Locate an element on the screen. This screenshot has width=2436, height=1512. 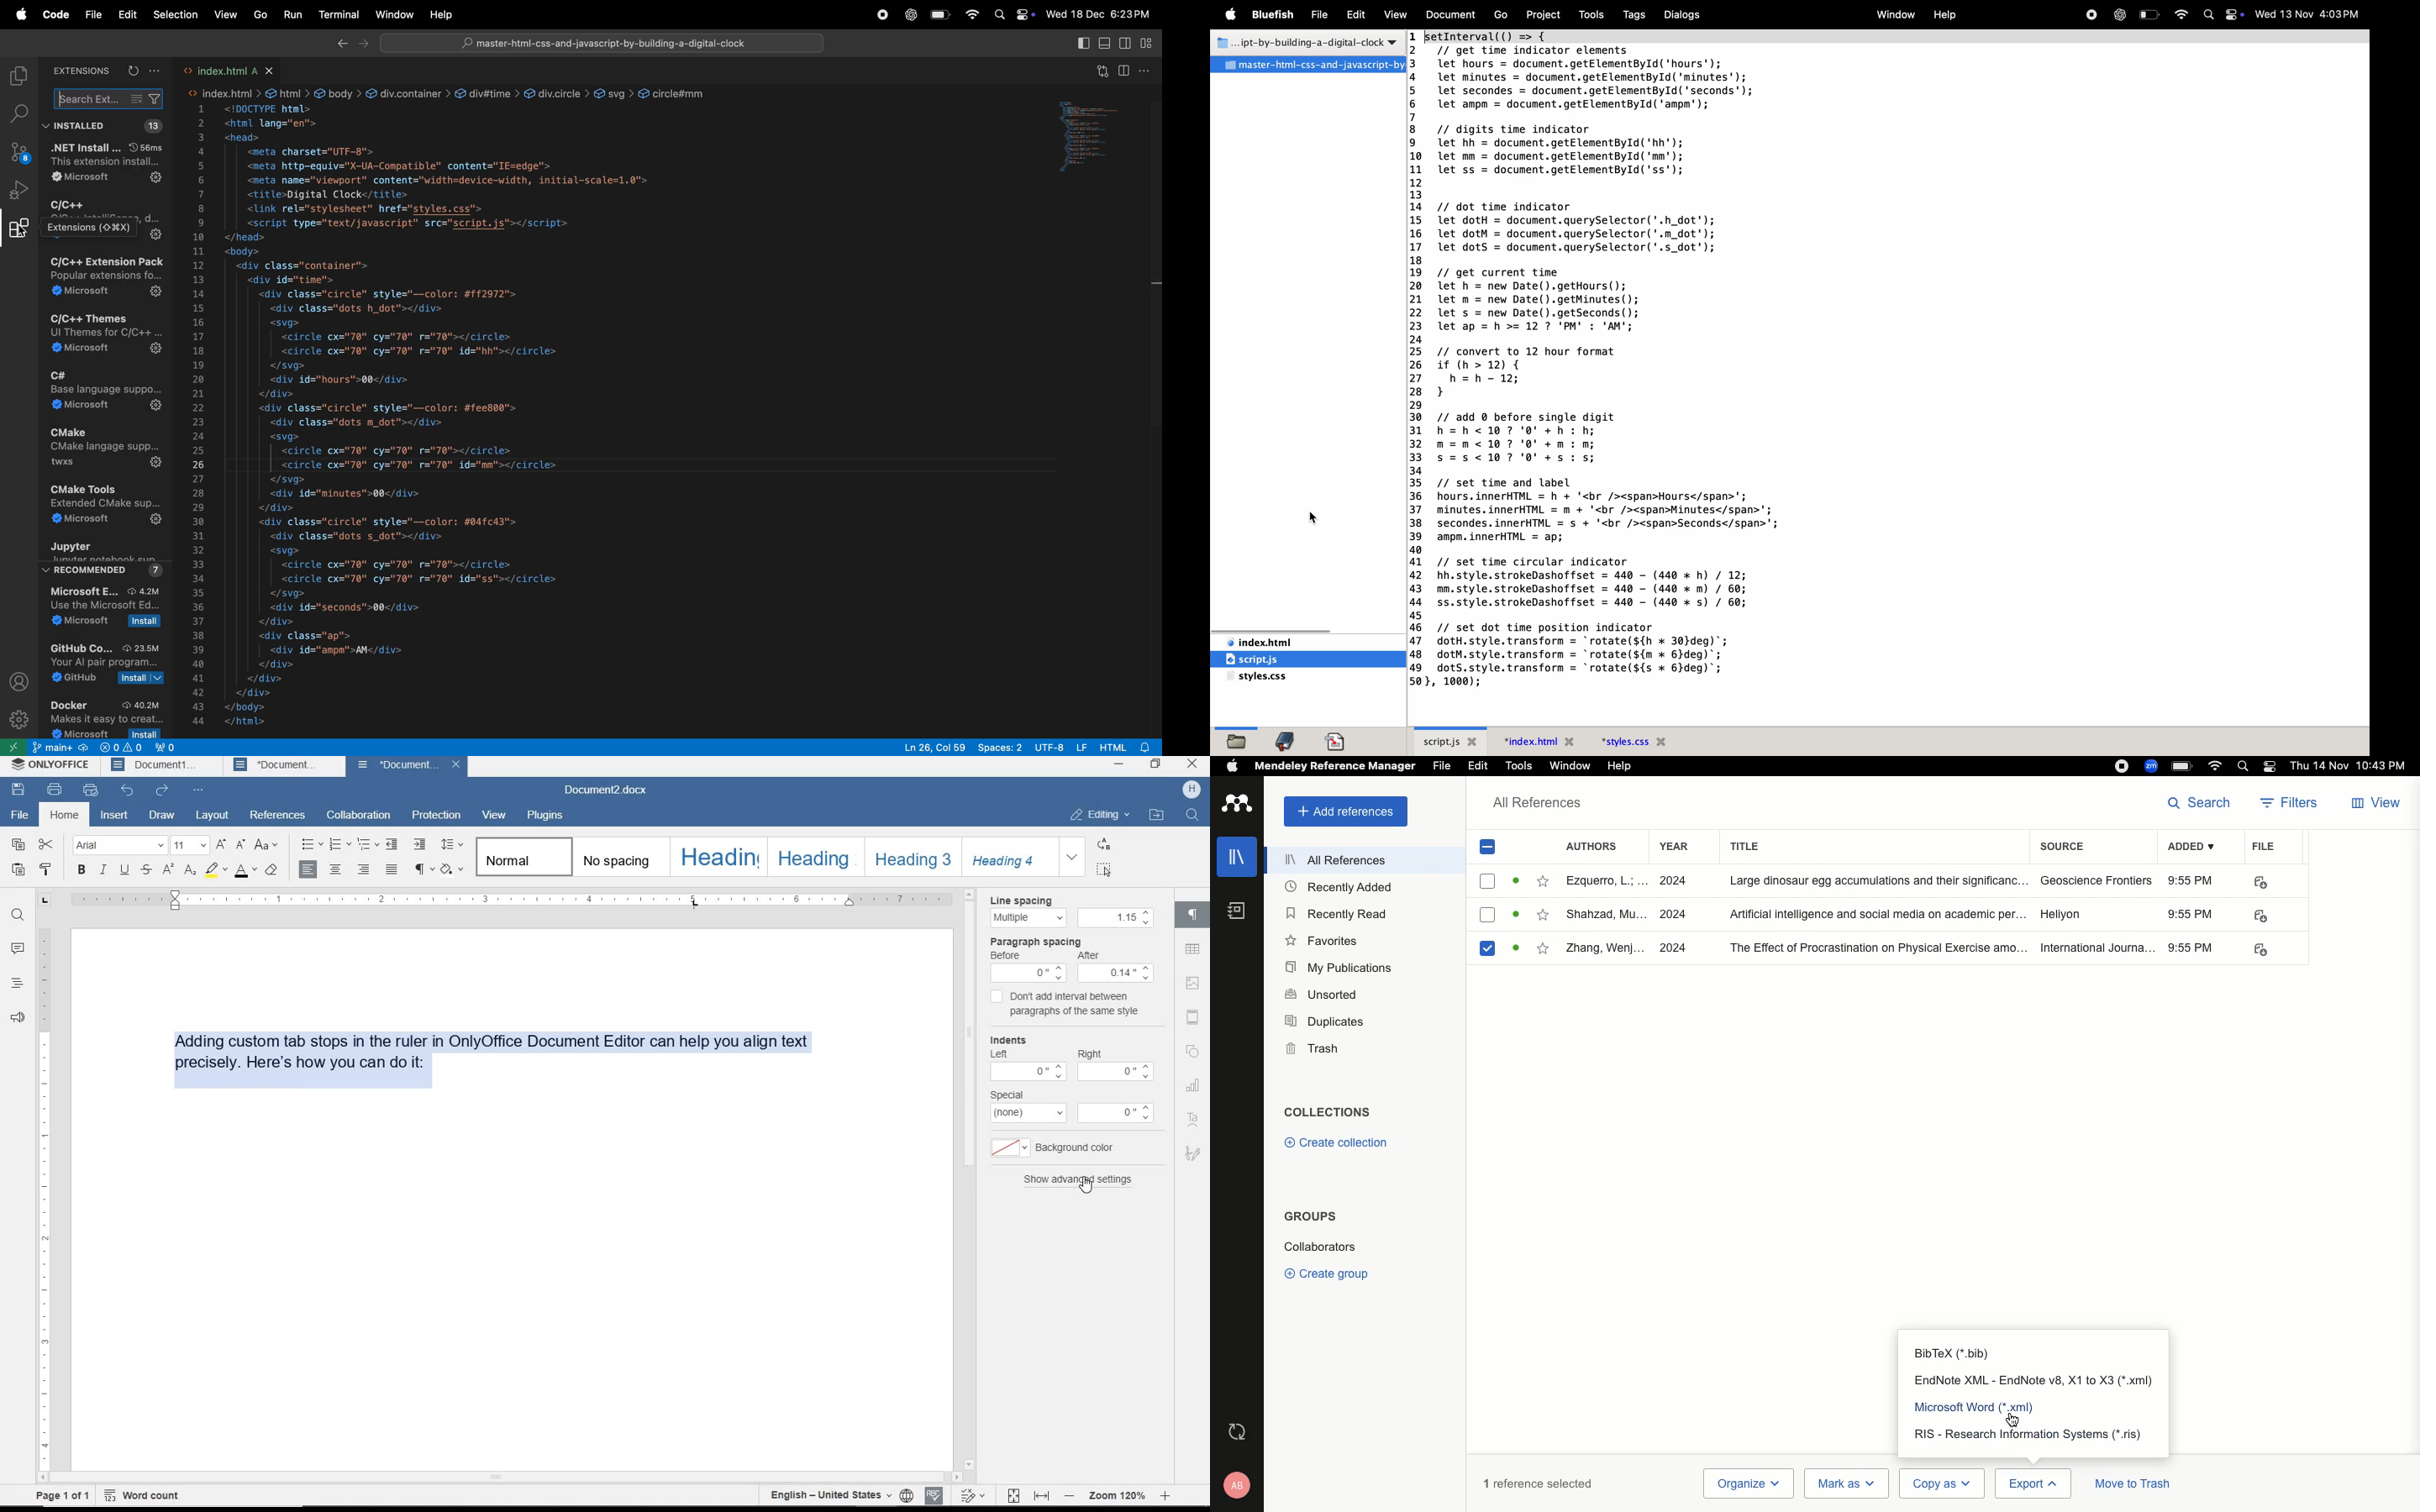
large dinasour egg accumolatations and their significance is located at coordinates (1880, 880).